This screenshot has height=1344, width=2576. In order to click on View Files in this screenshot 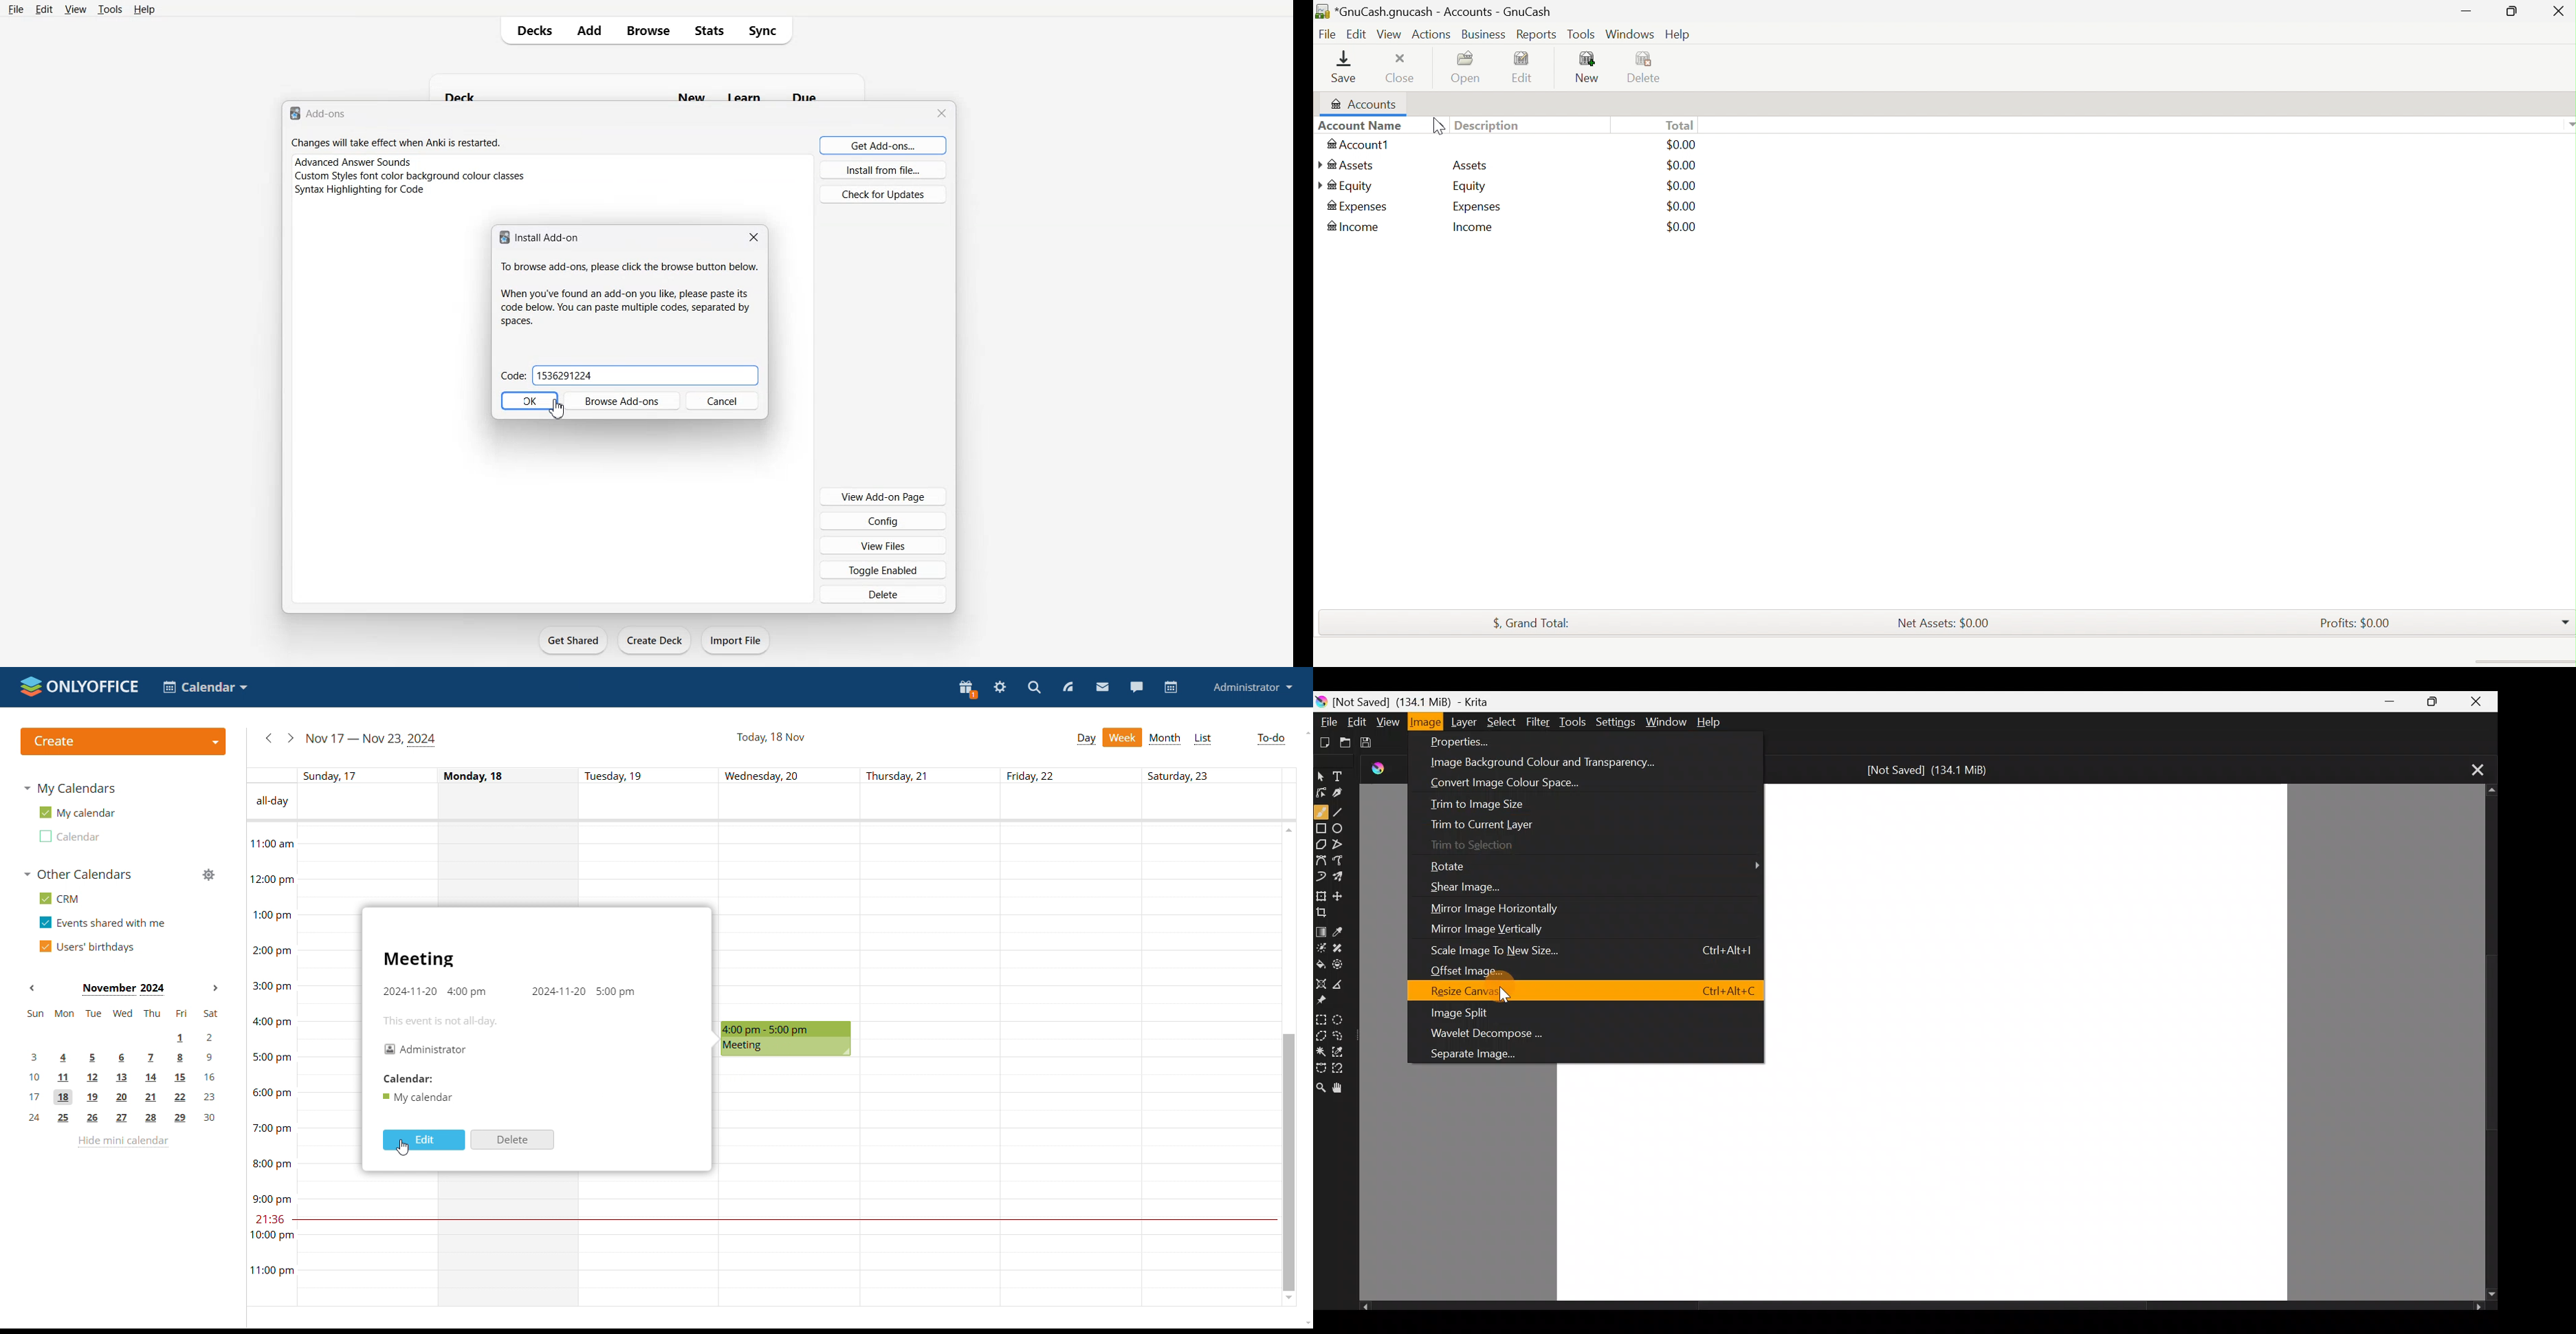, I will do `click(883, 545)`.